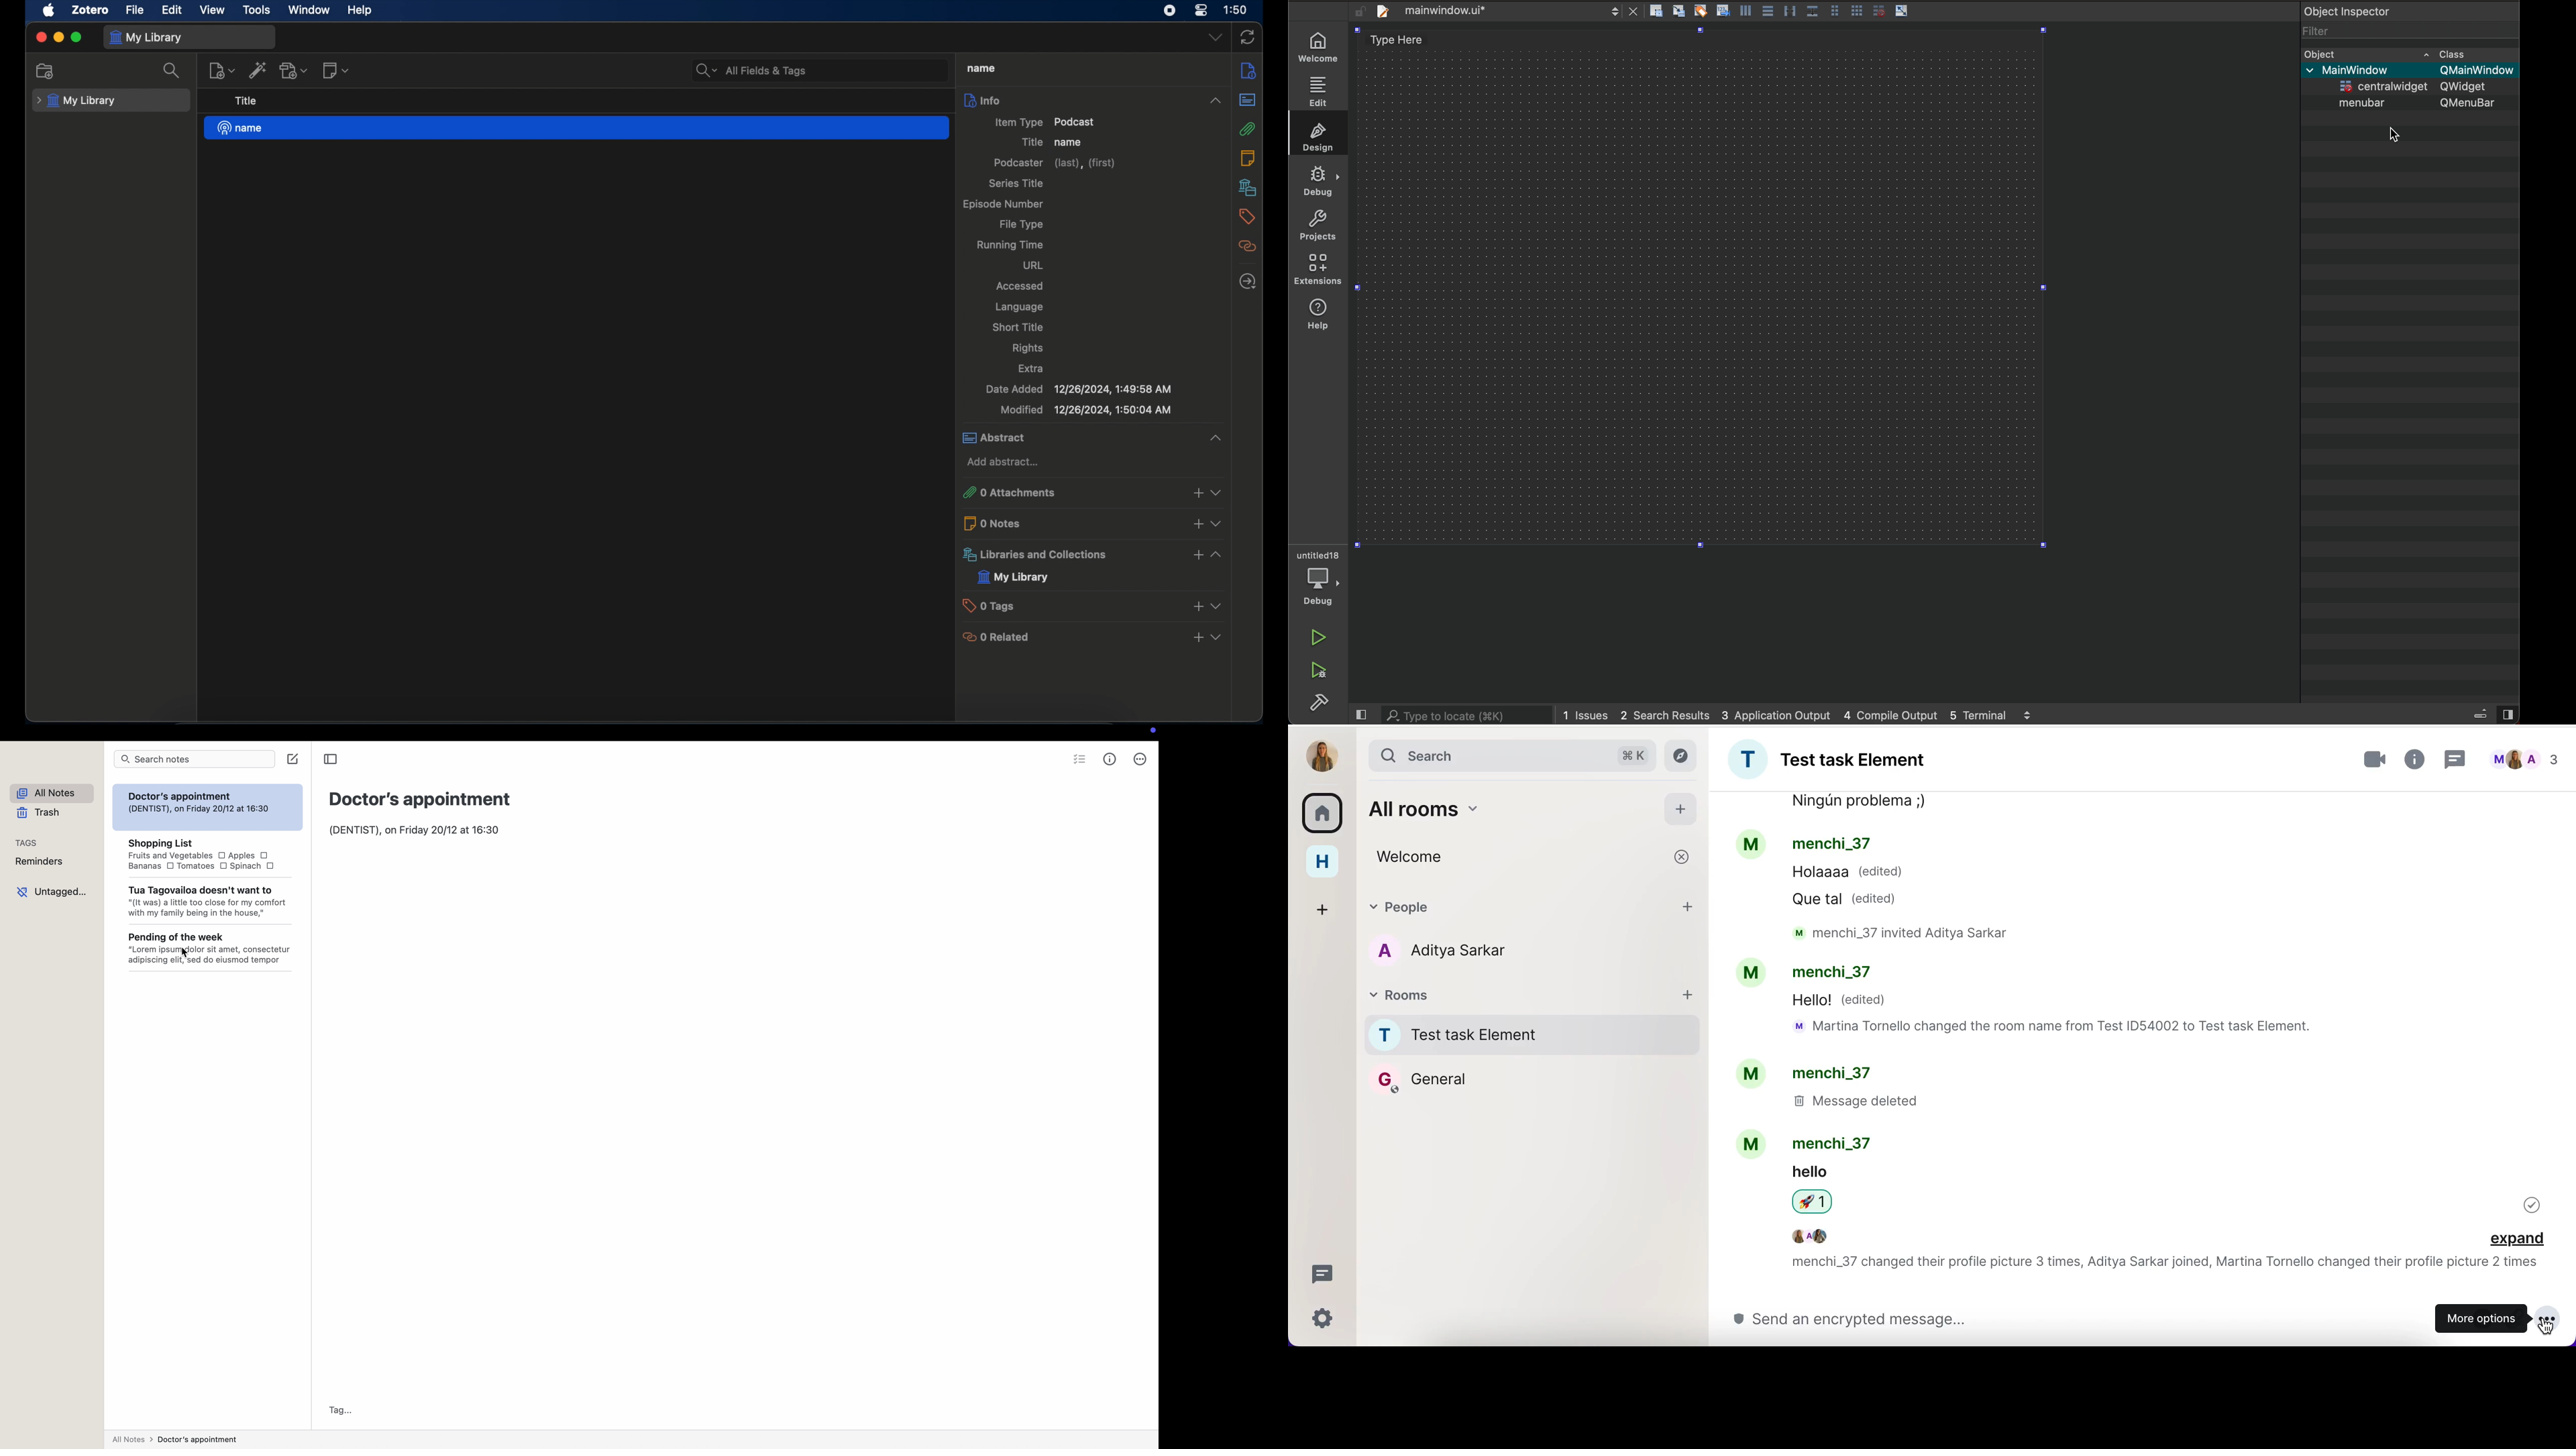  Describe the element at coordinates (1317, 668) in the screenshot. I see `run debug` at that location.